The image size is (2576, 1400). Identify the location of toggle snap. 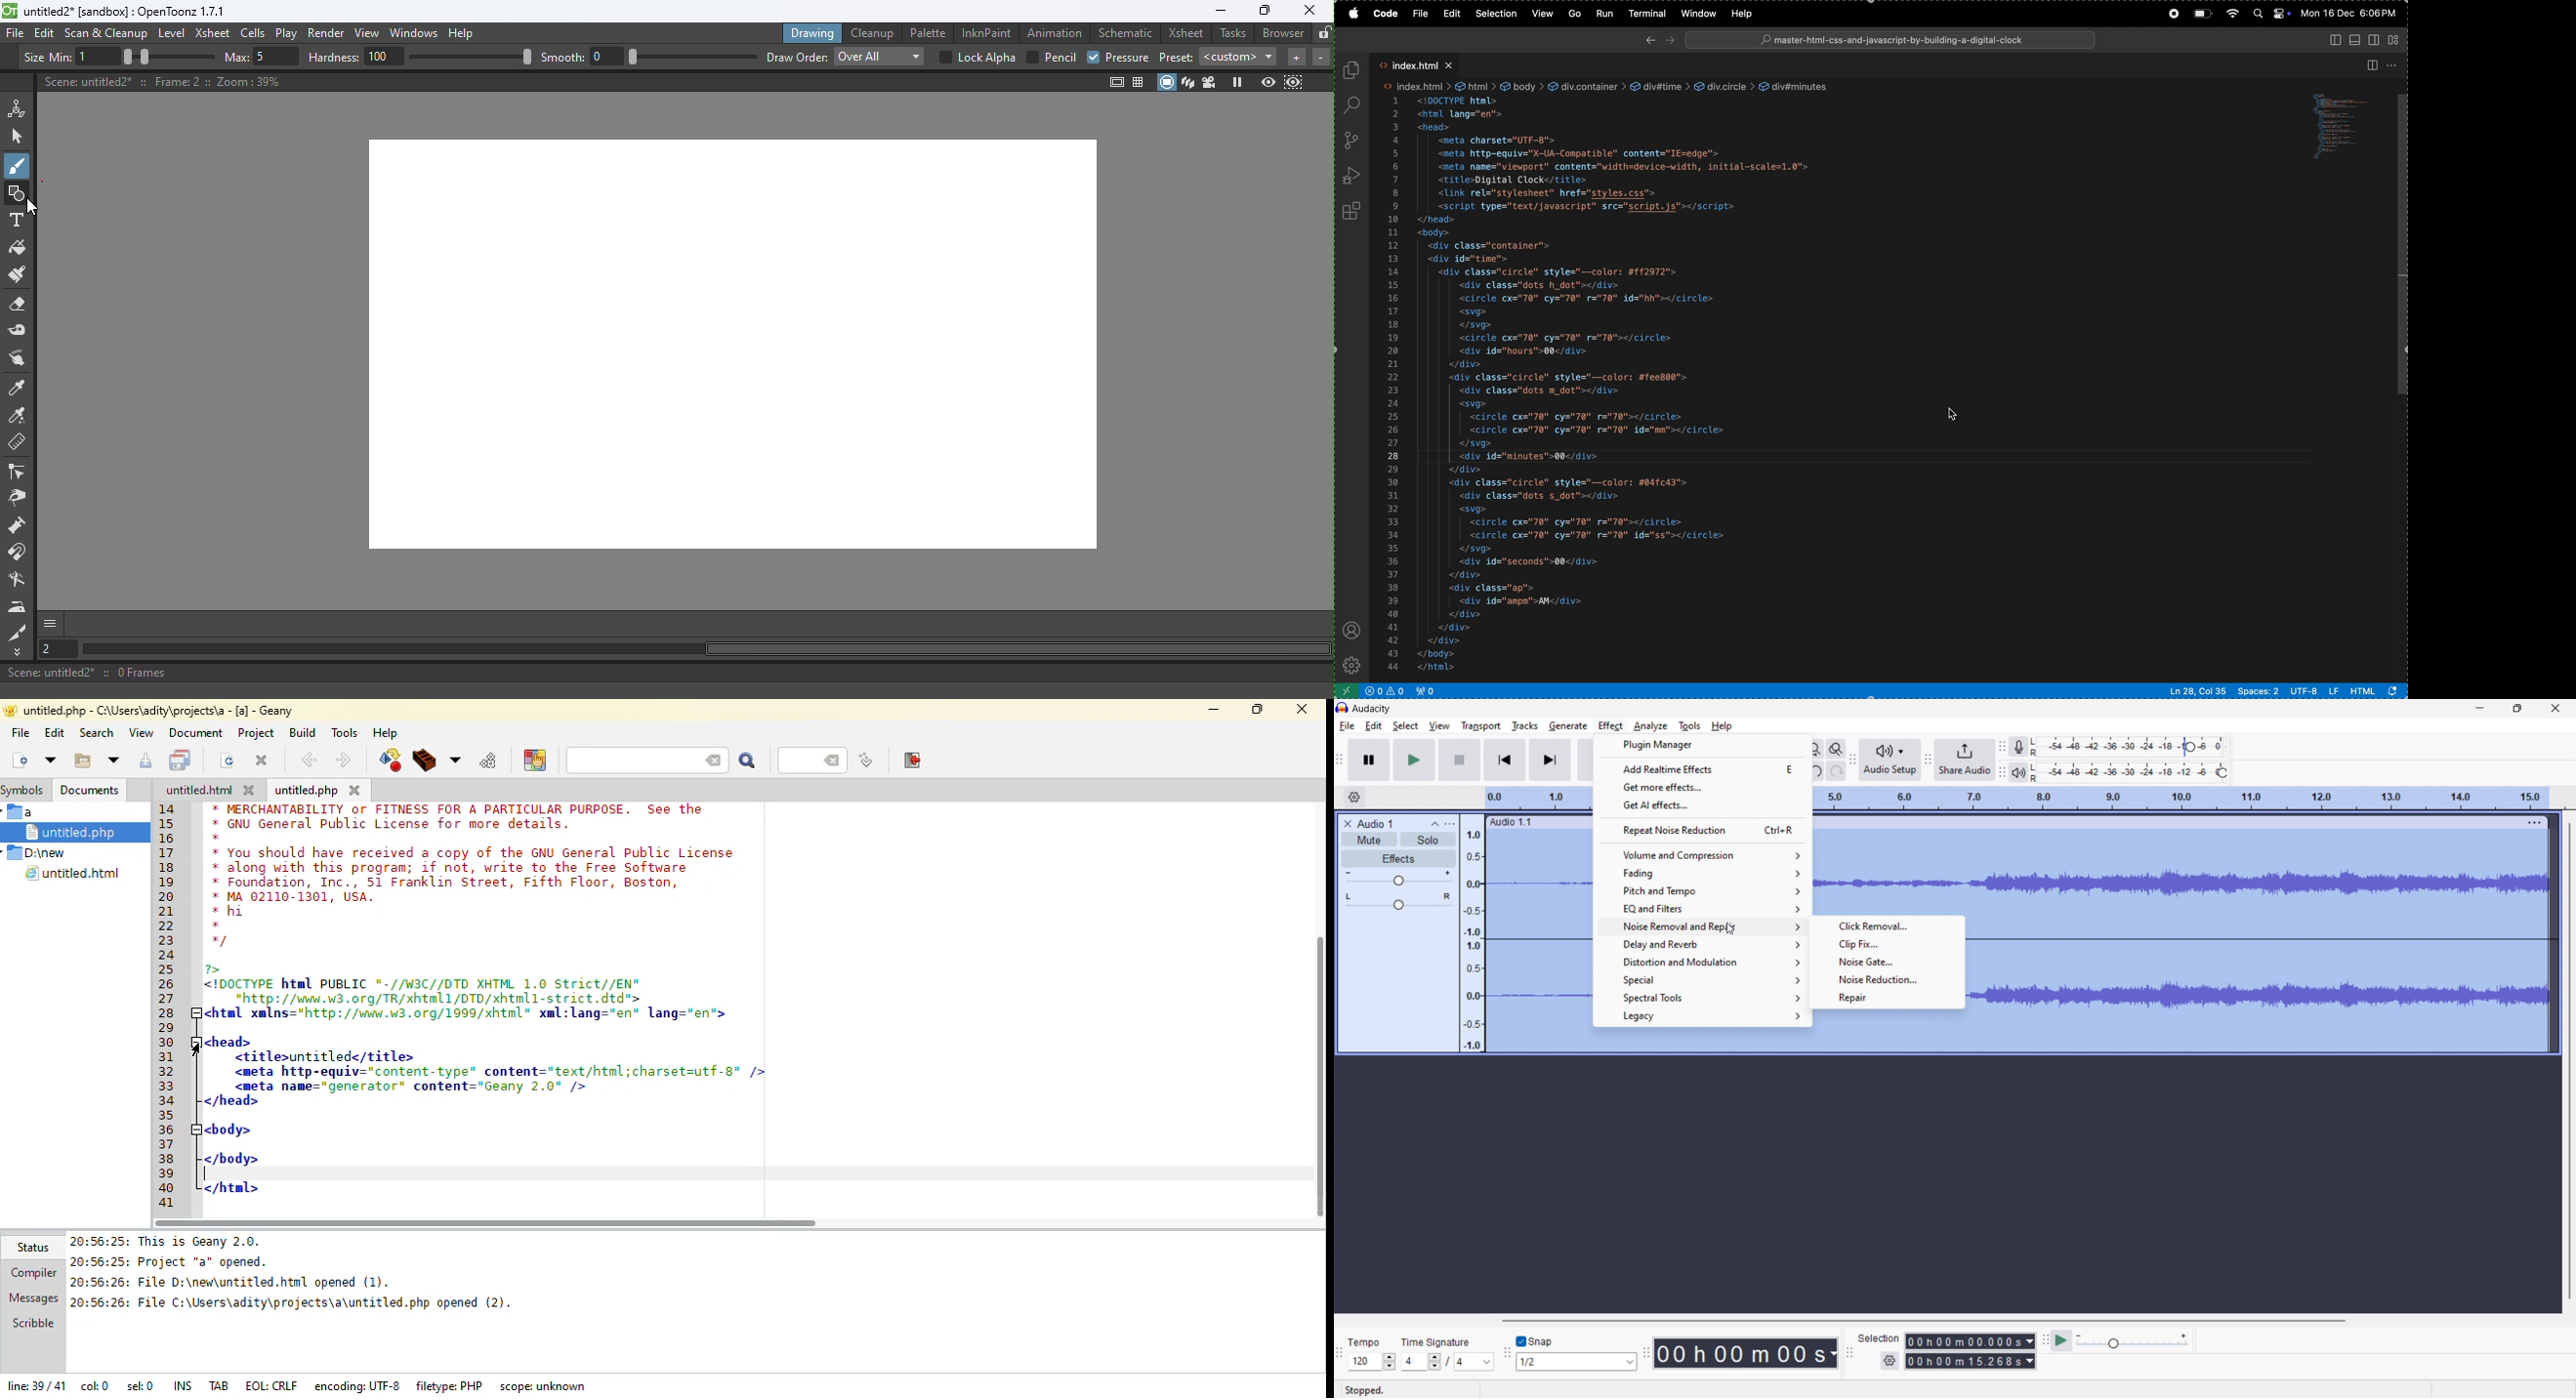
(1535, 1340).